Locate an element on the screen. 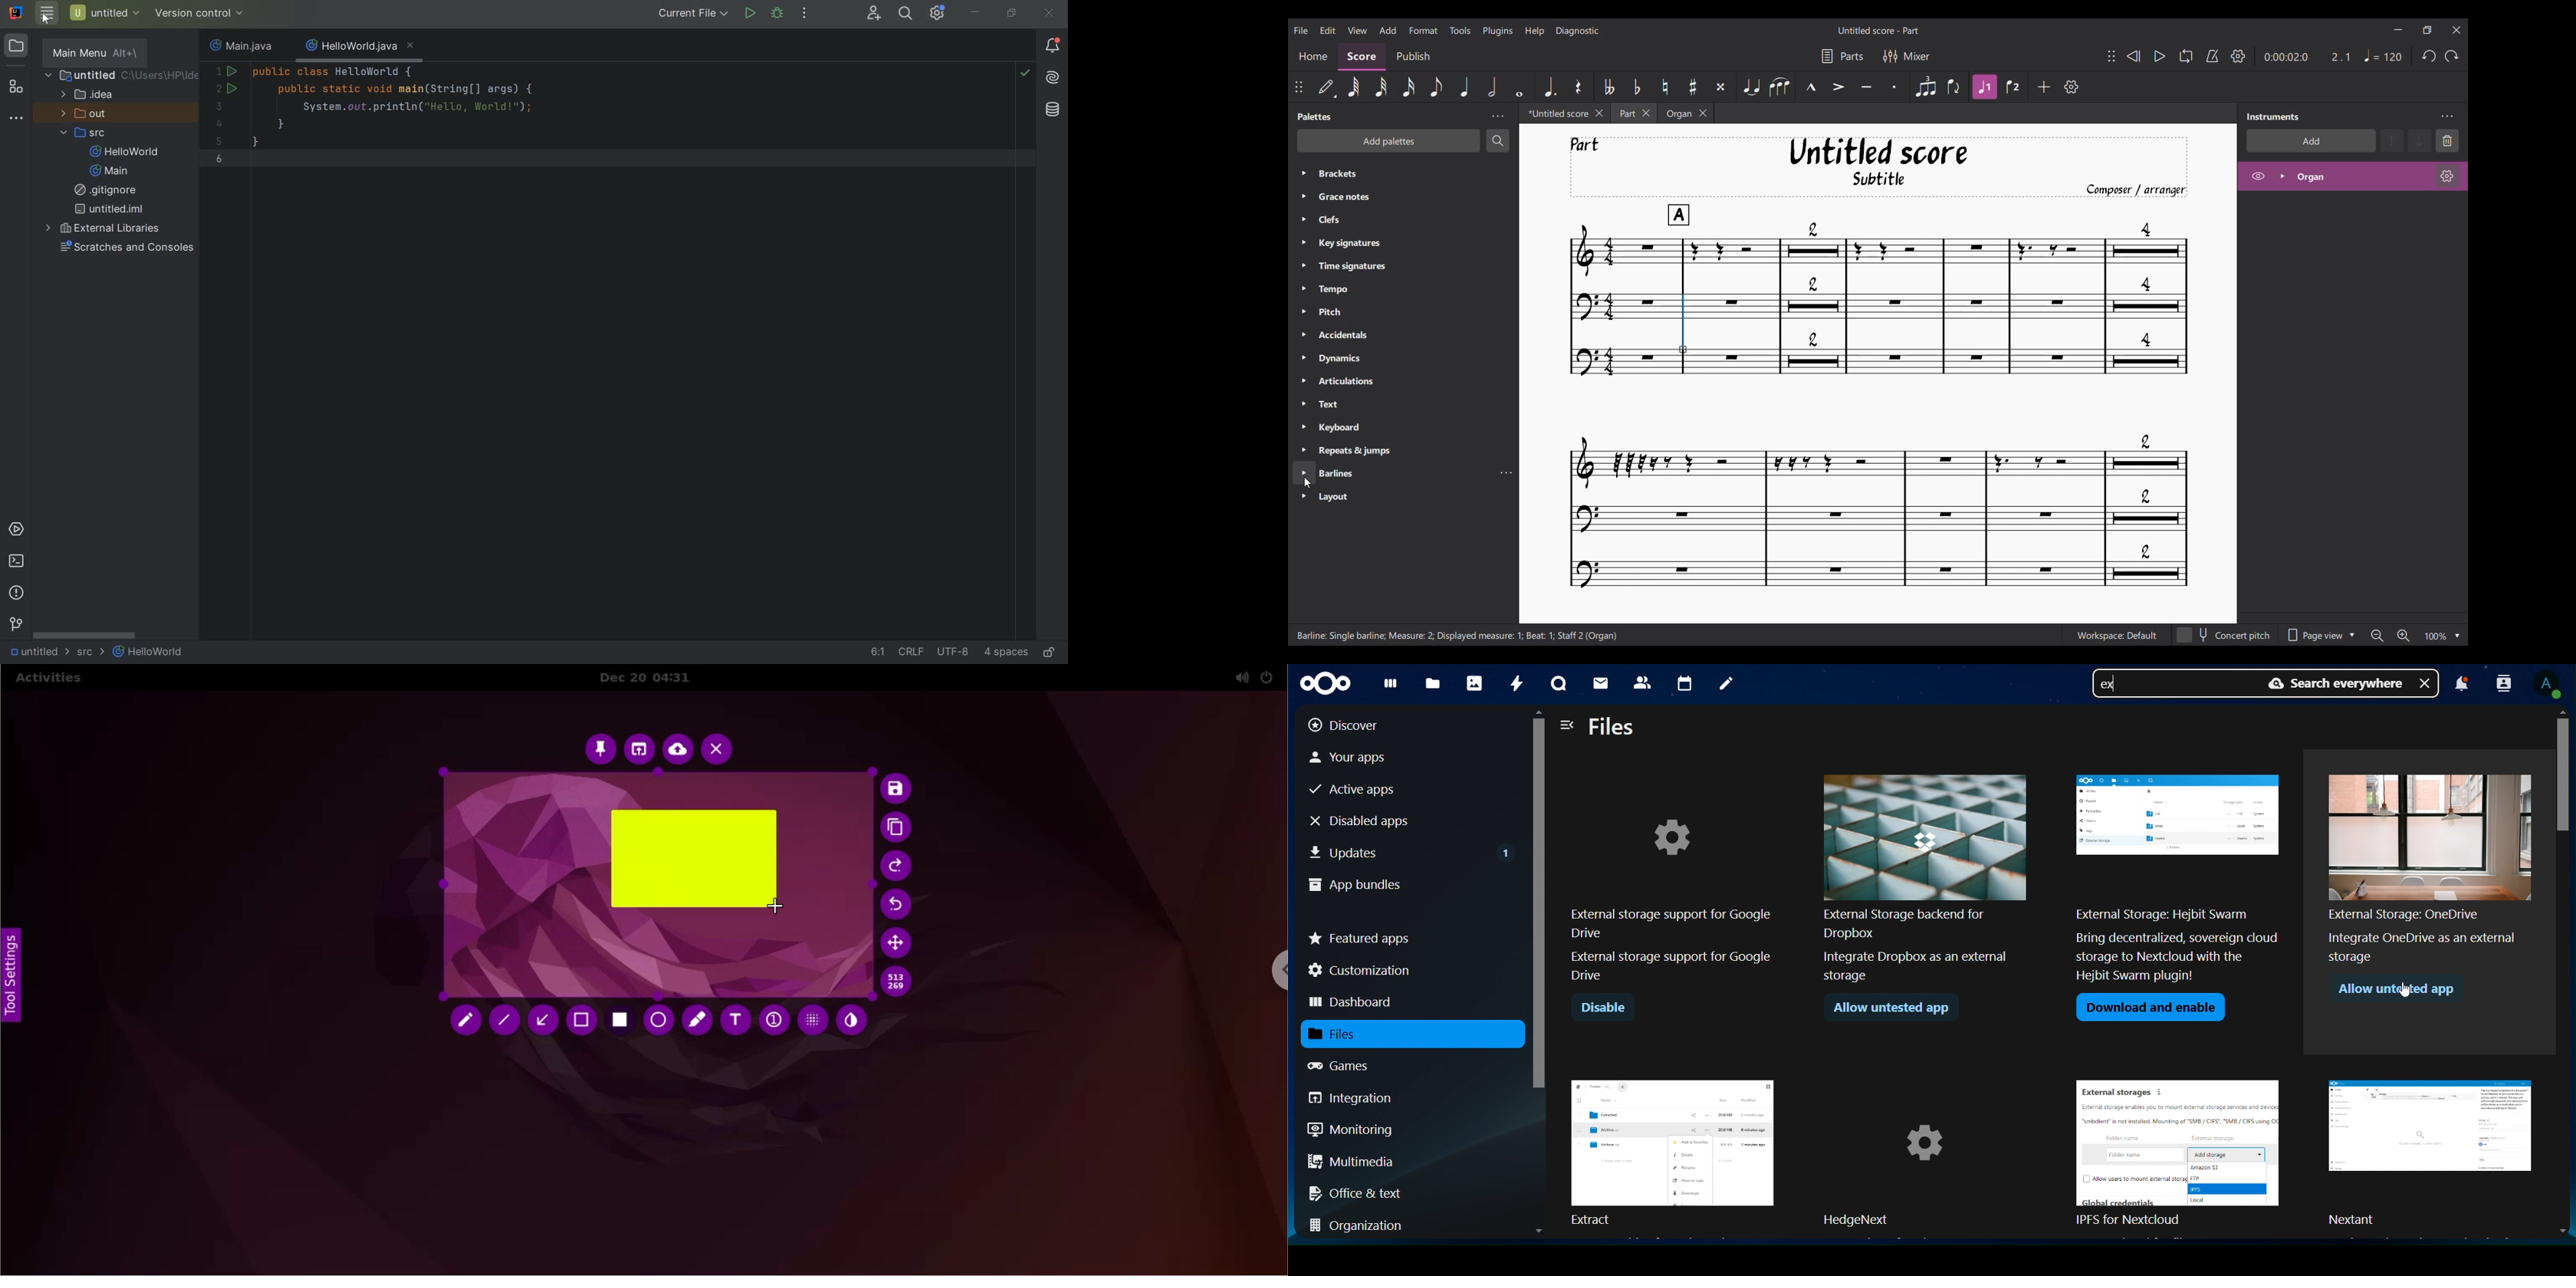 The width and height of the screenshot is (2576, 1288). view profile is located at coordinates (2551, 684).